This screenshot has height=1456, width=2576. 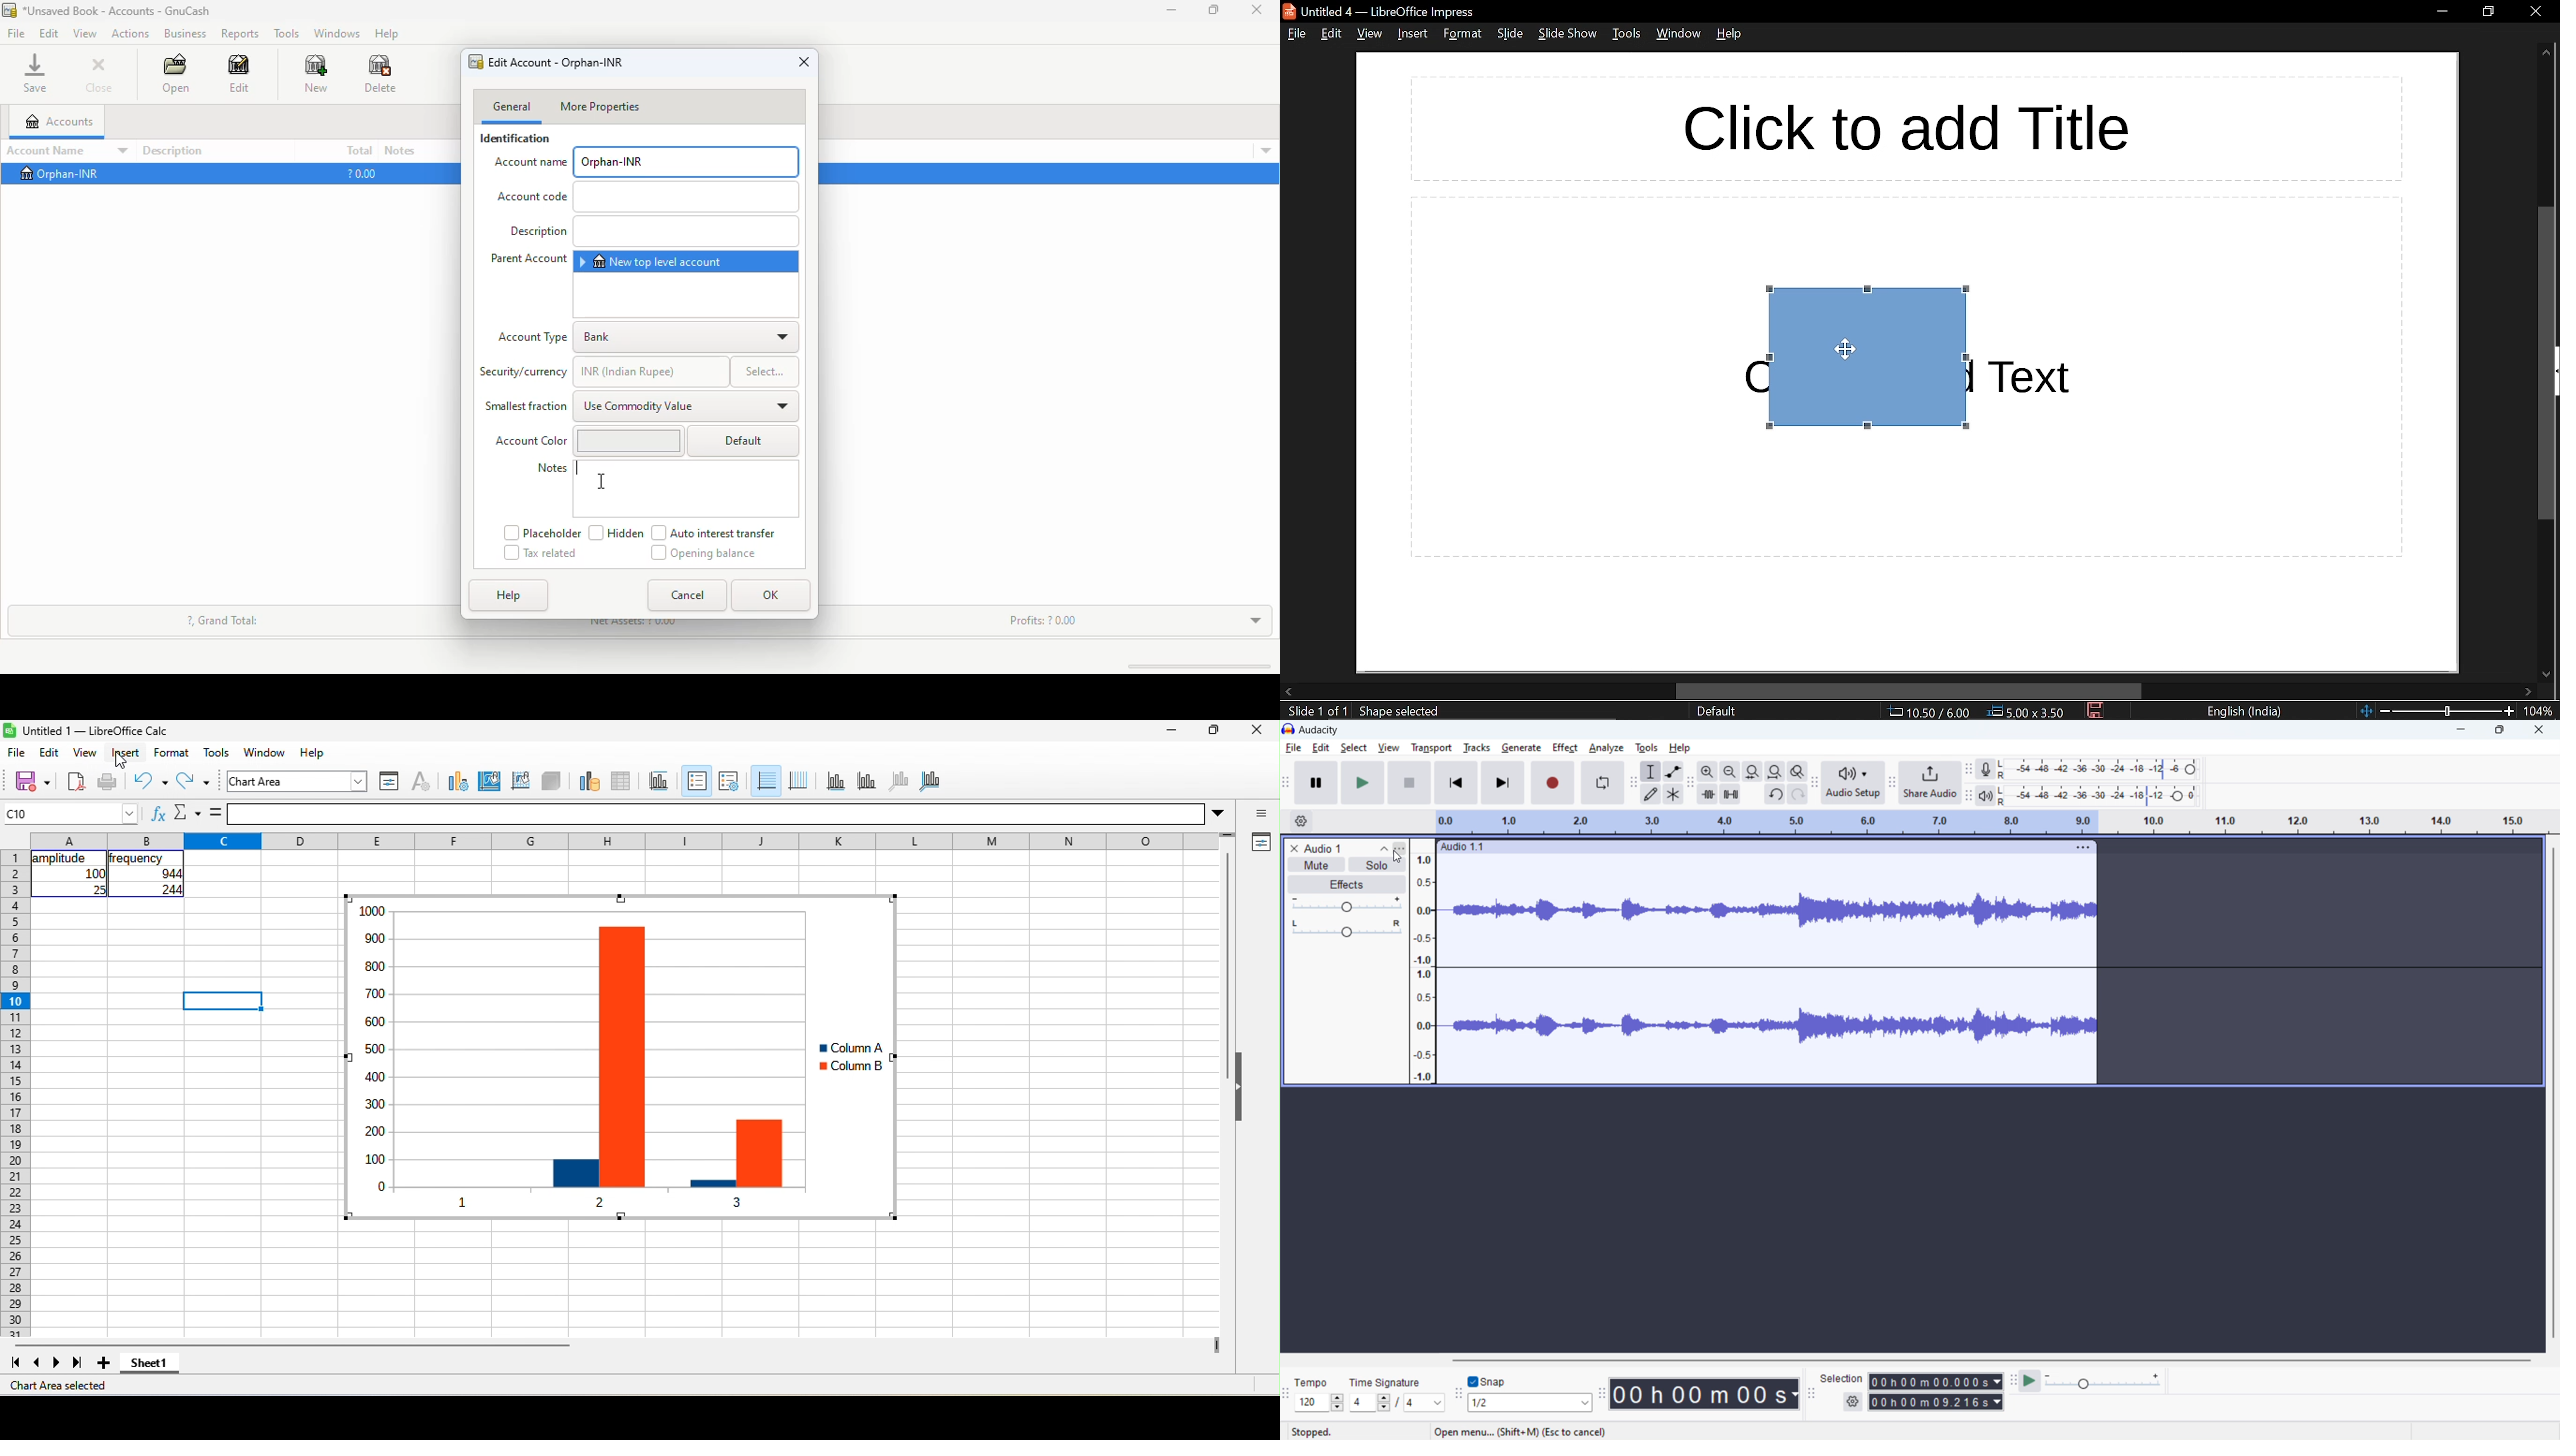 I want to click on language, so click(x=2245, y=711).